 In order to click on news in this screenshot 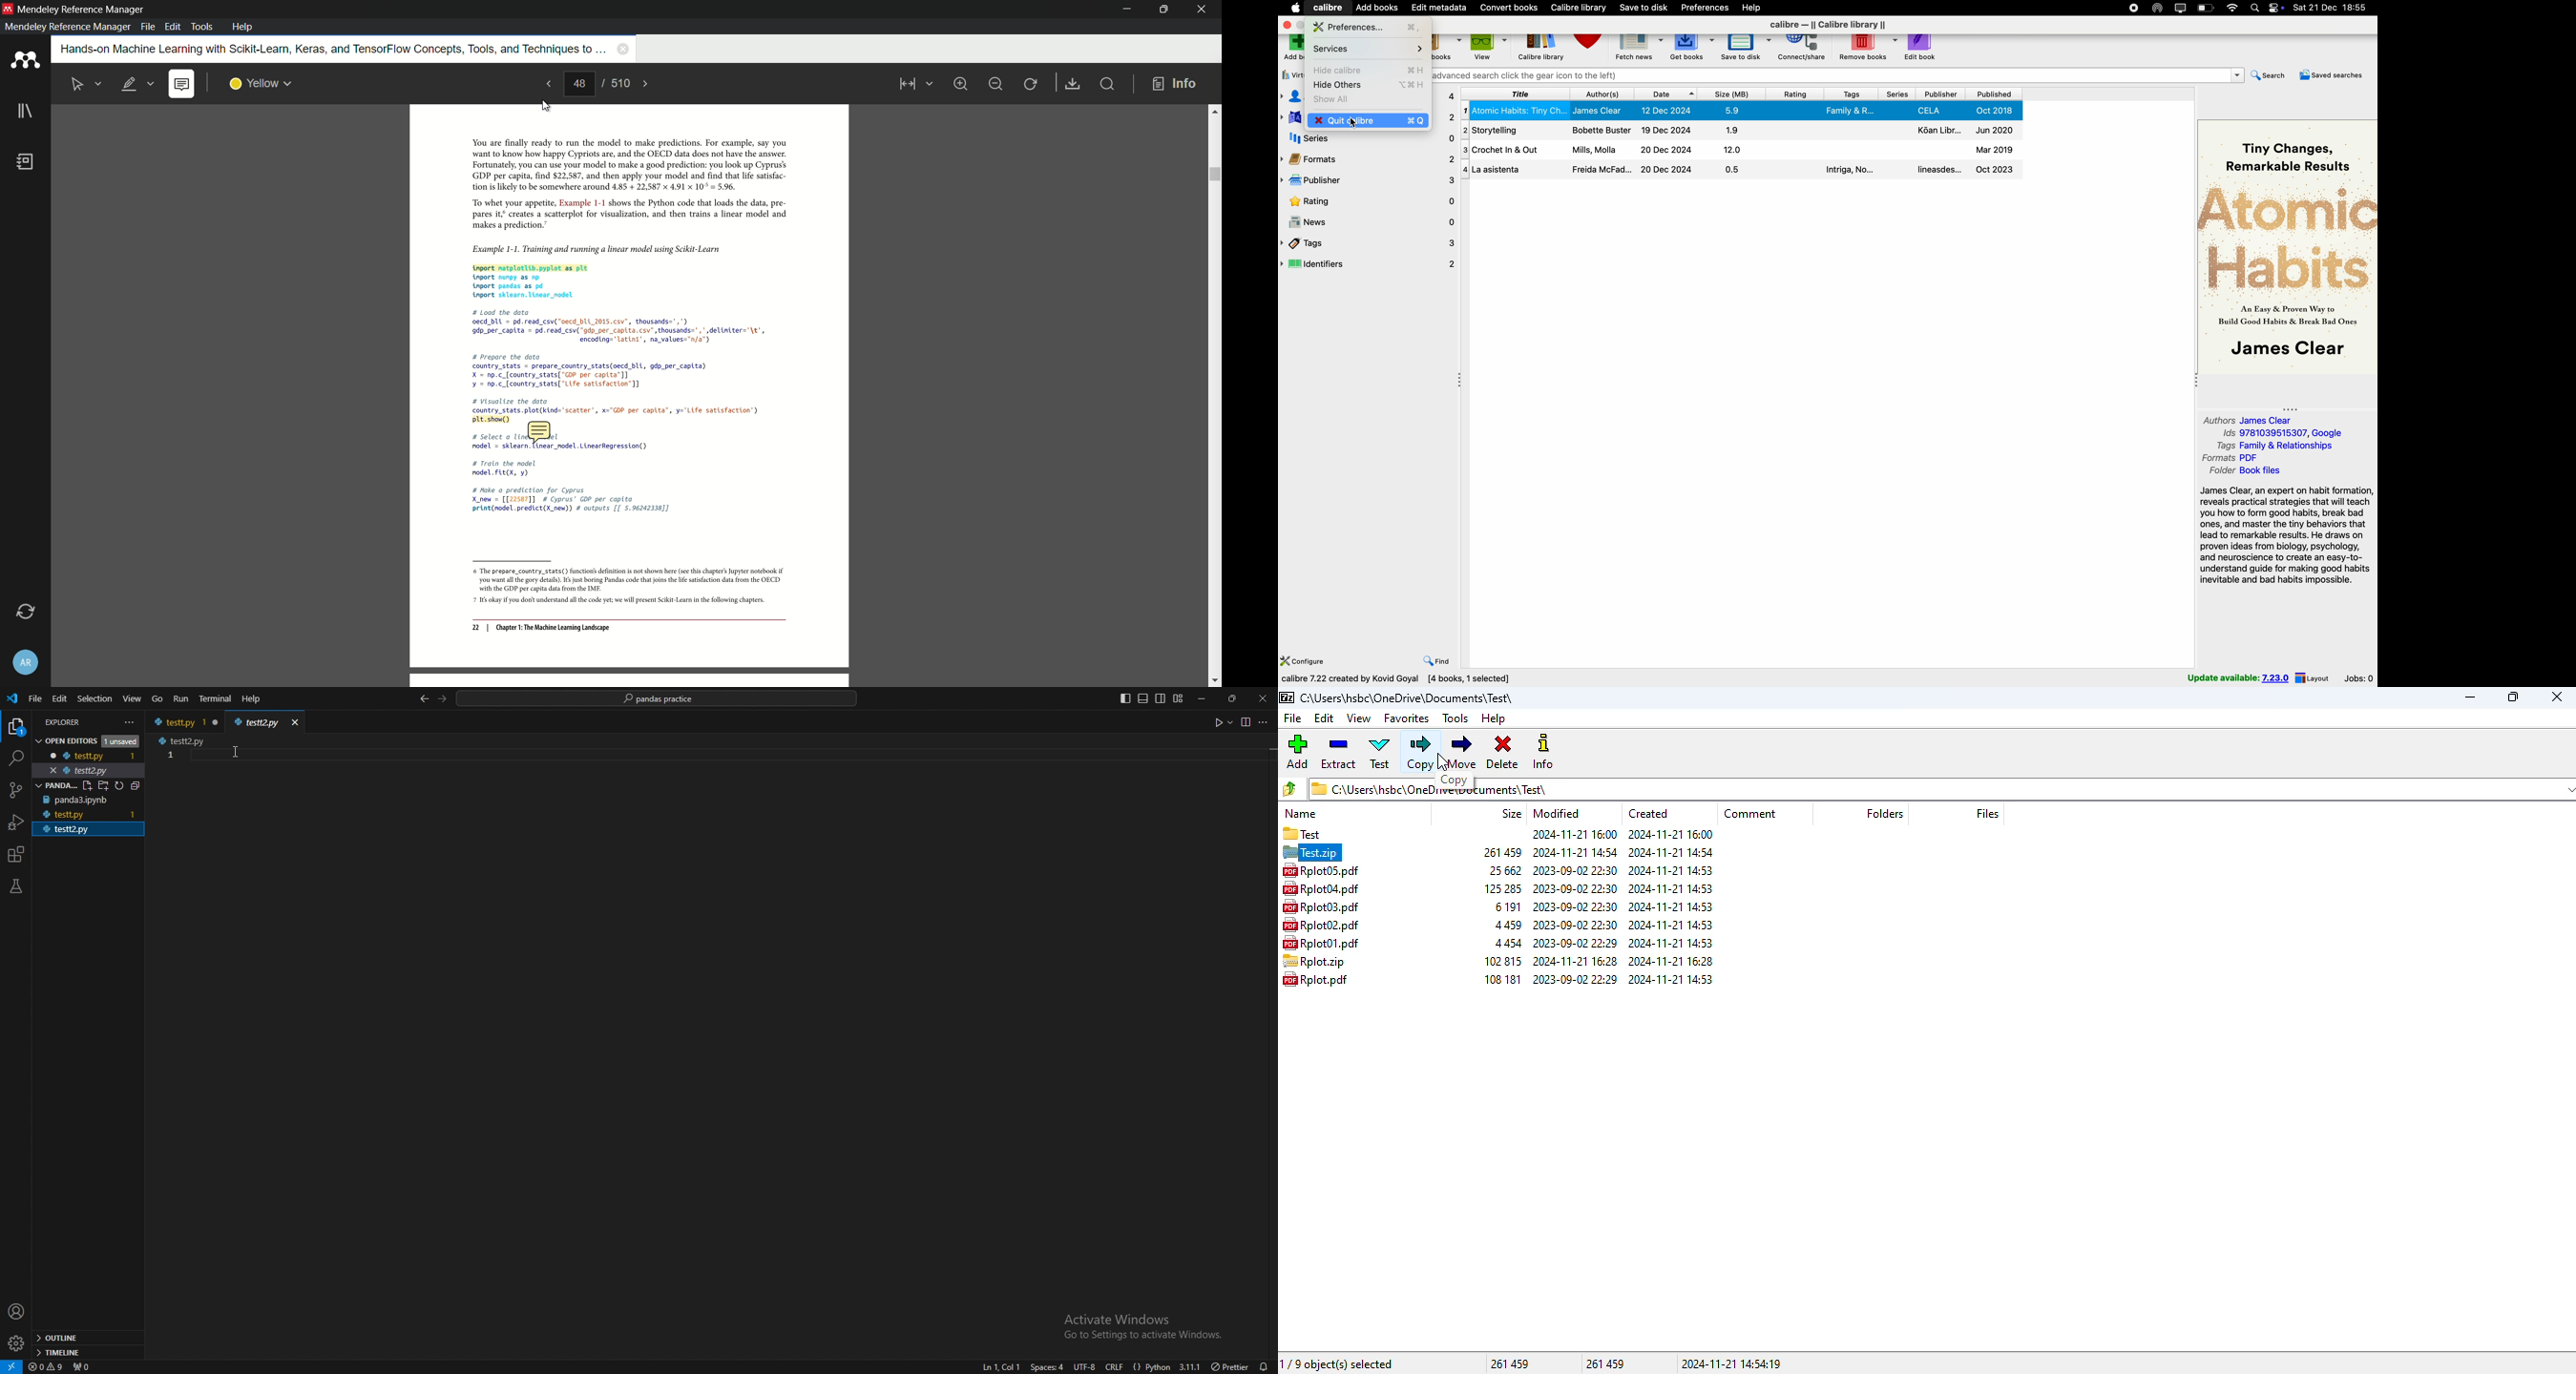, I will do `click(1367, 221)`.